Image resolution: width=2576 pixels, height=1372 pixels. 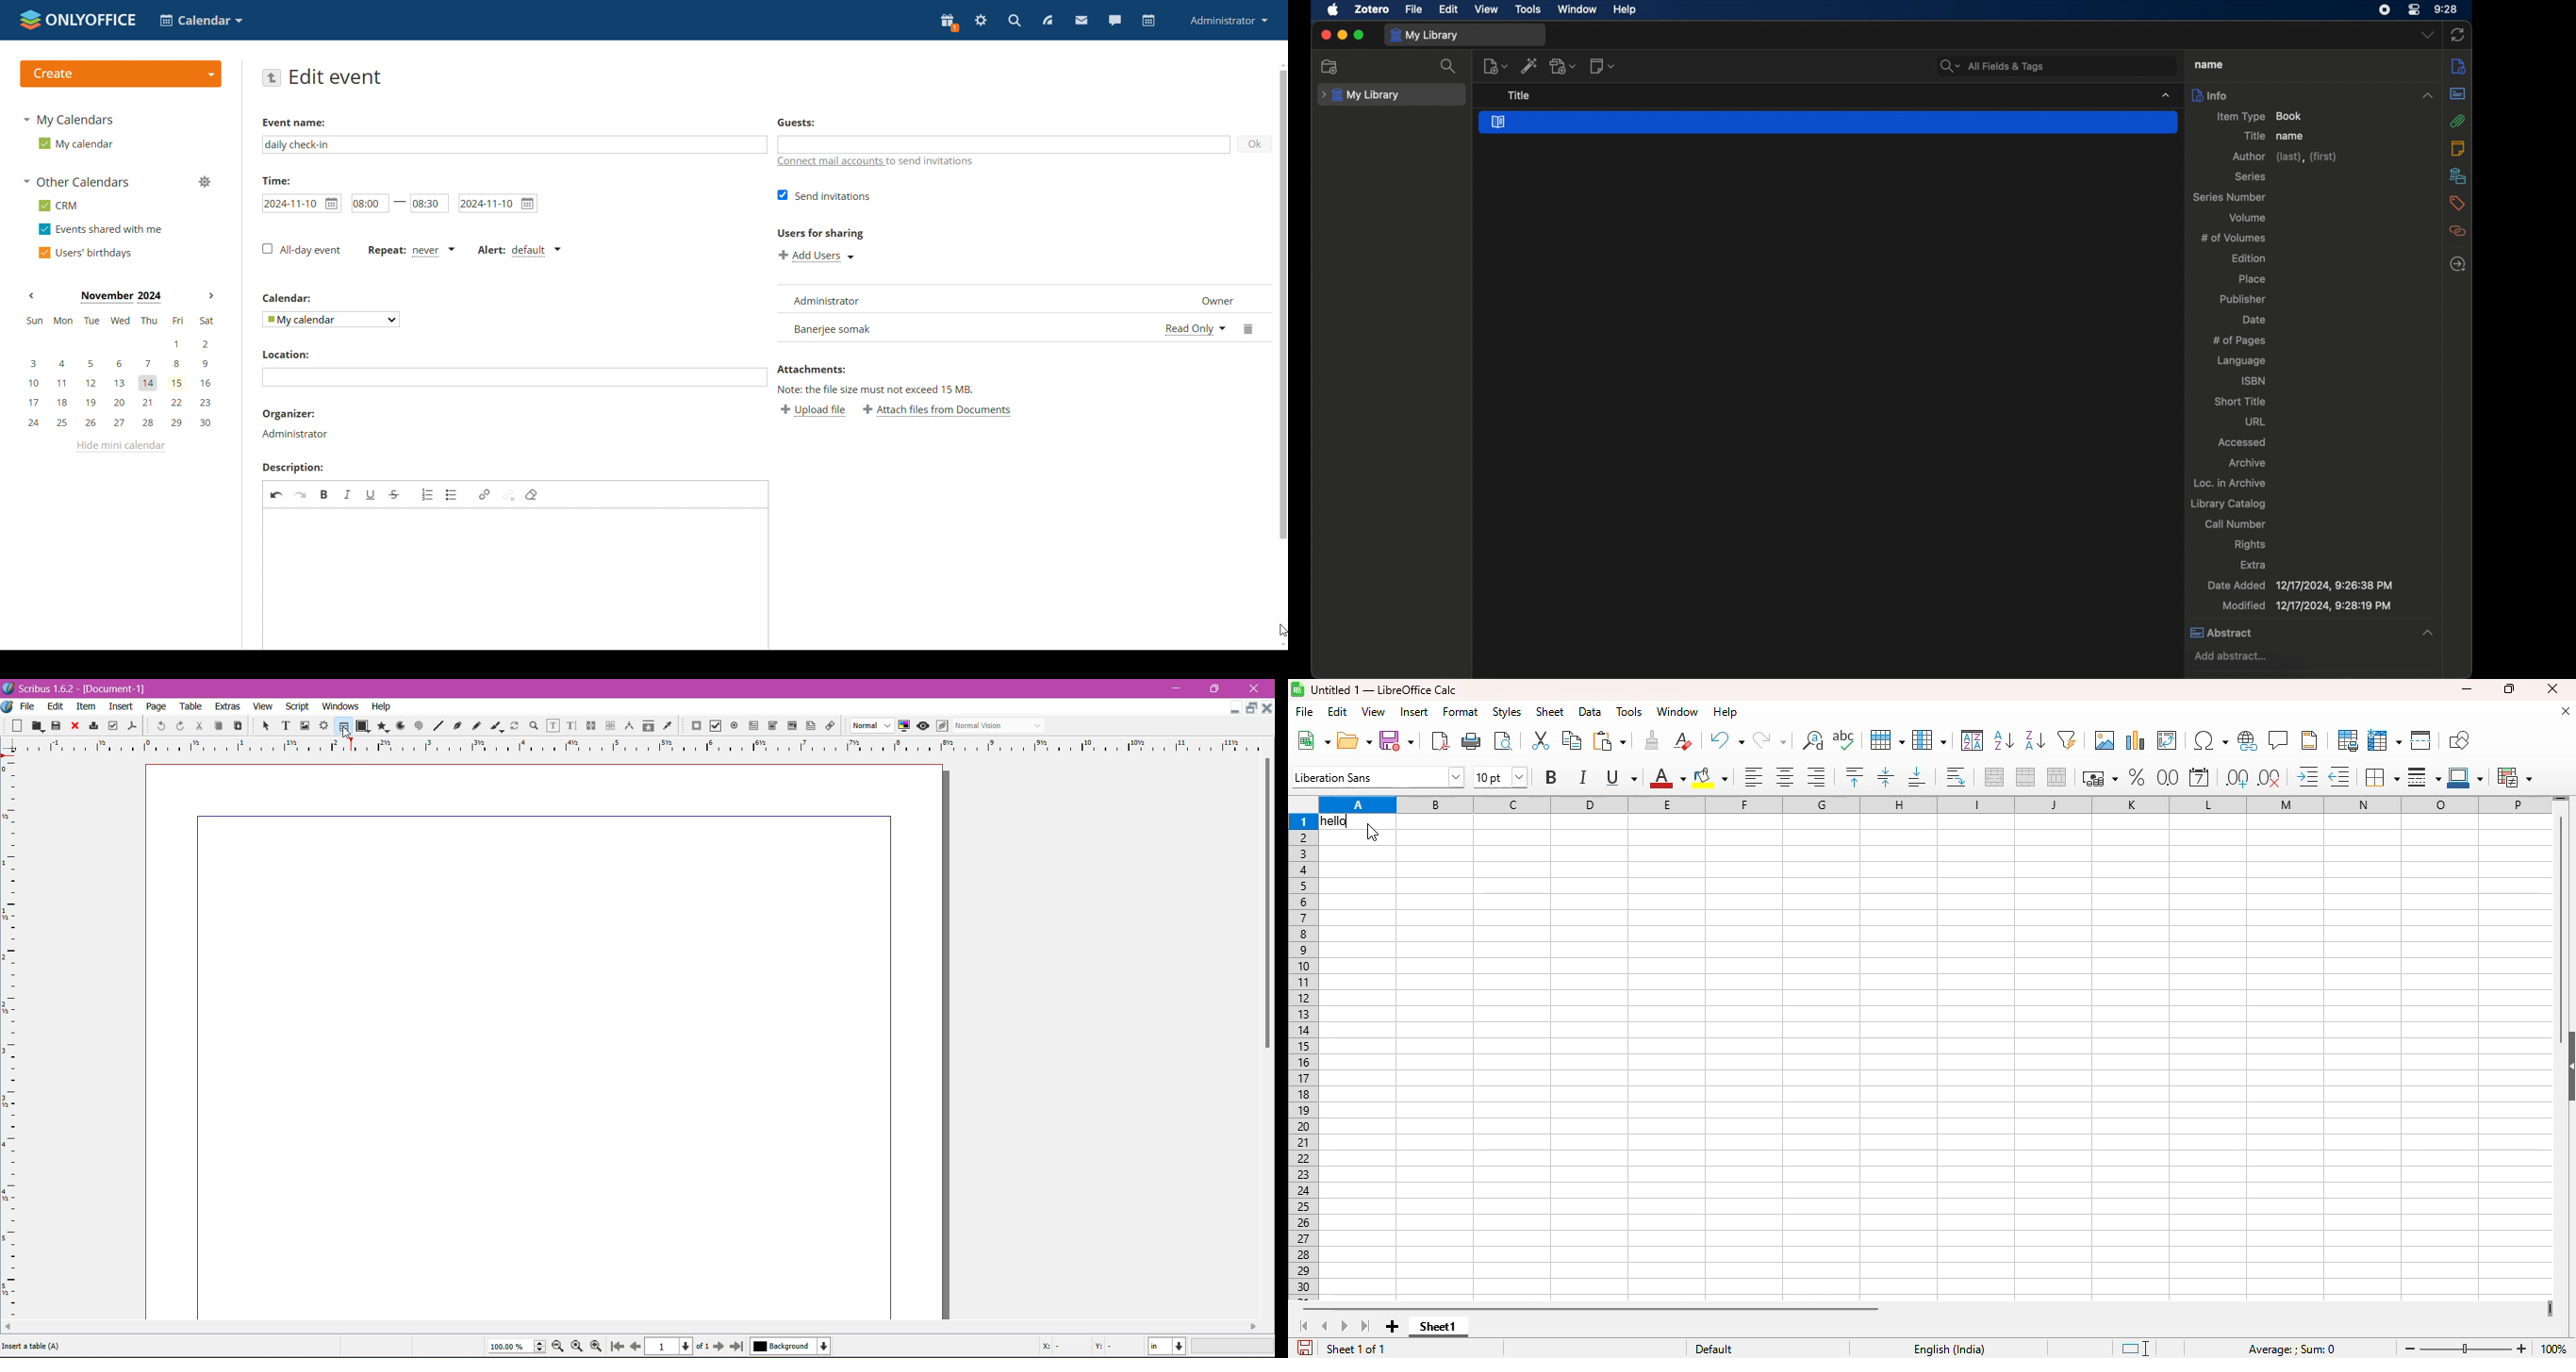 I want to click on Scribus 1.6.2 - [Document-1], so click(x=80, y=688).